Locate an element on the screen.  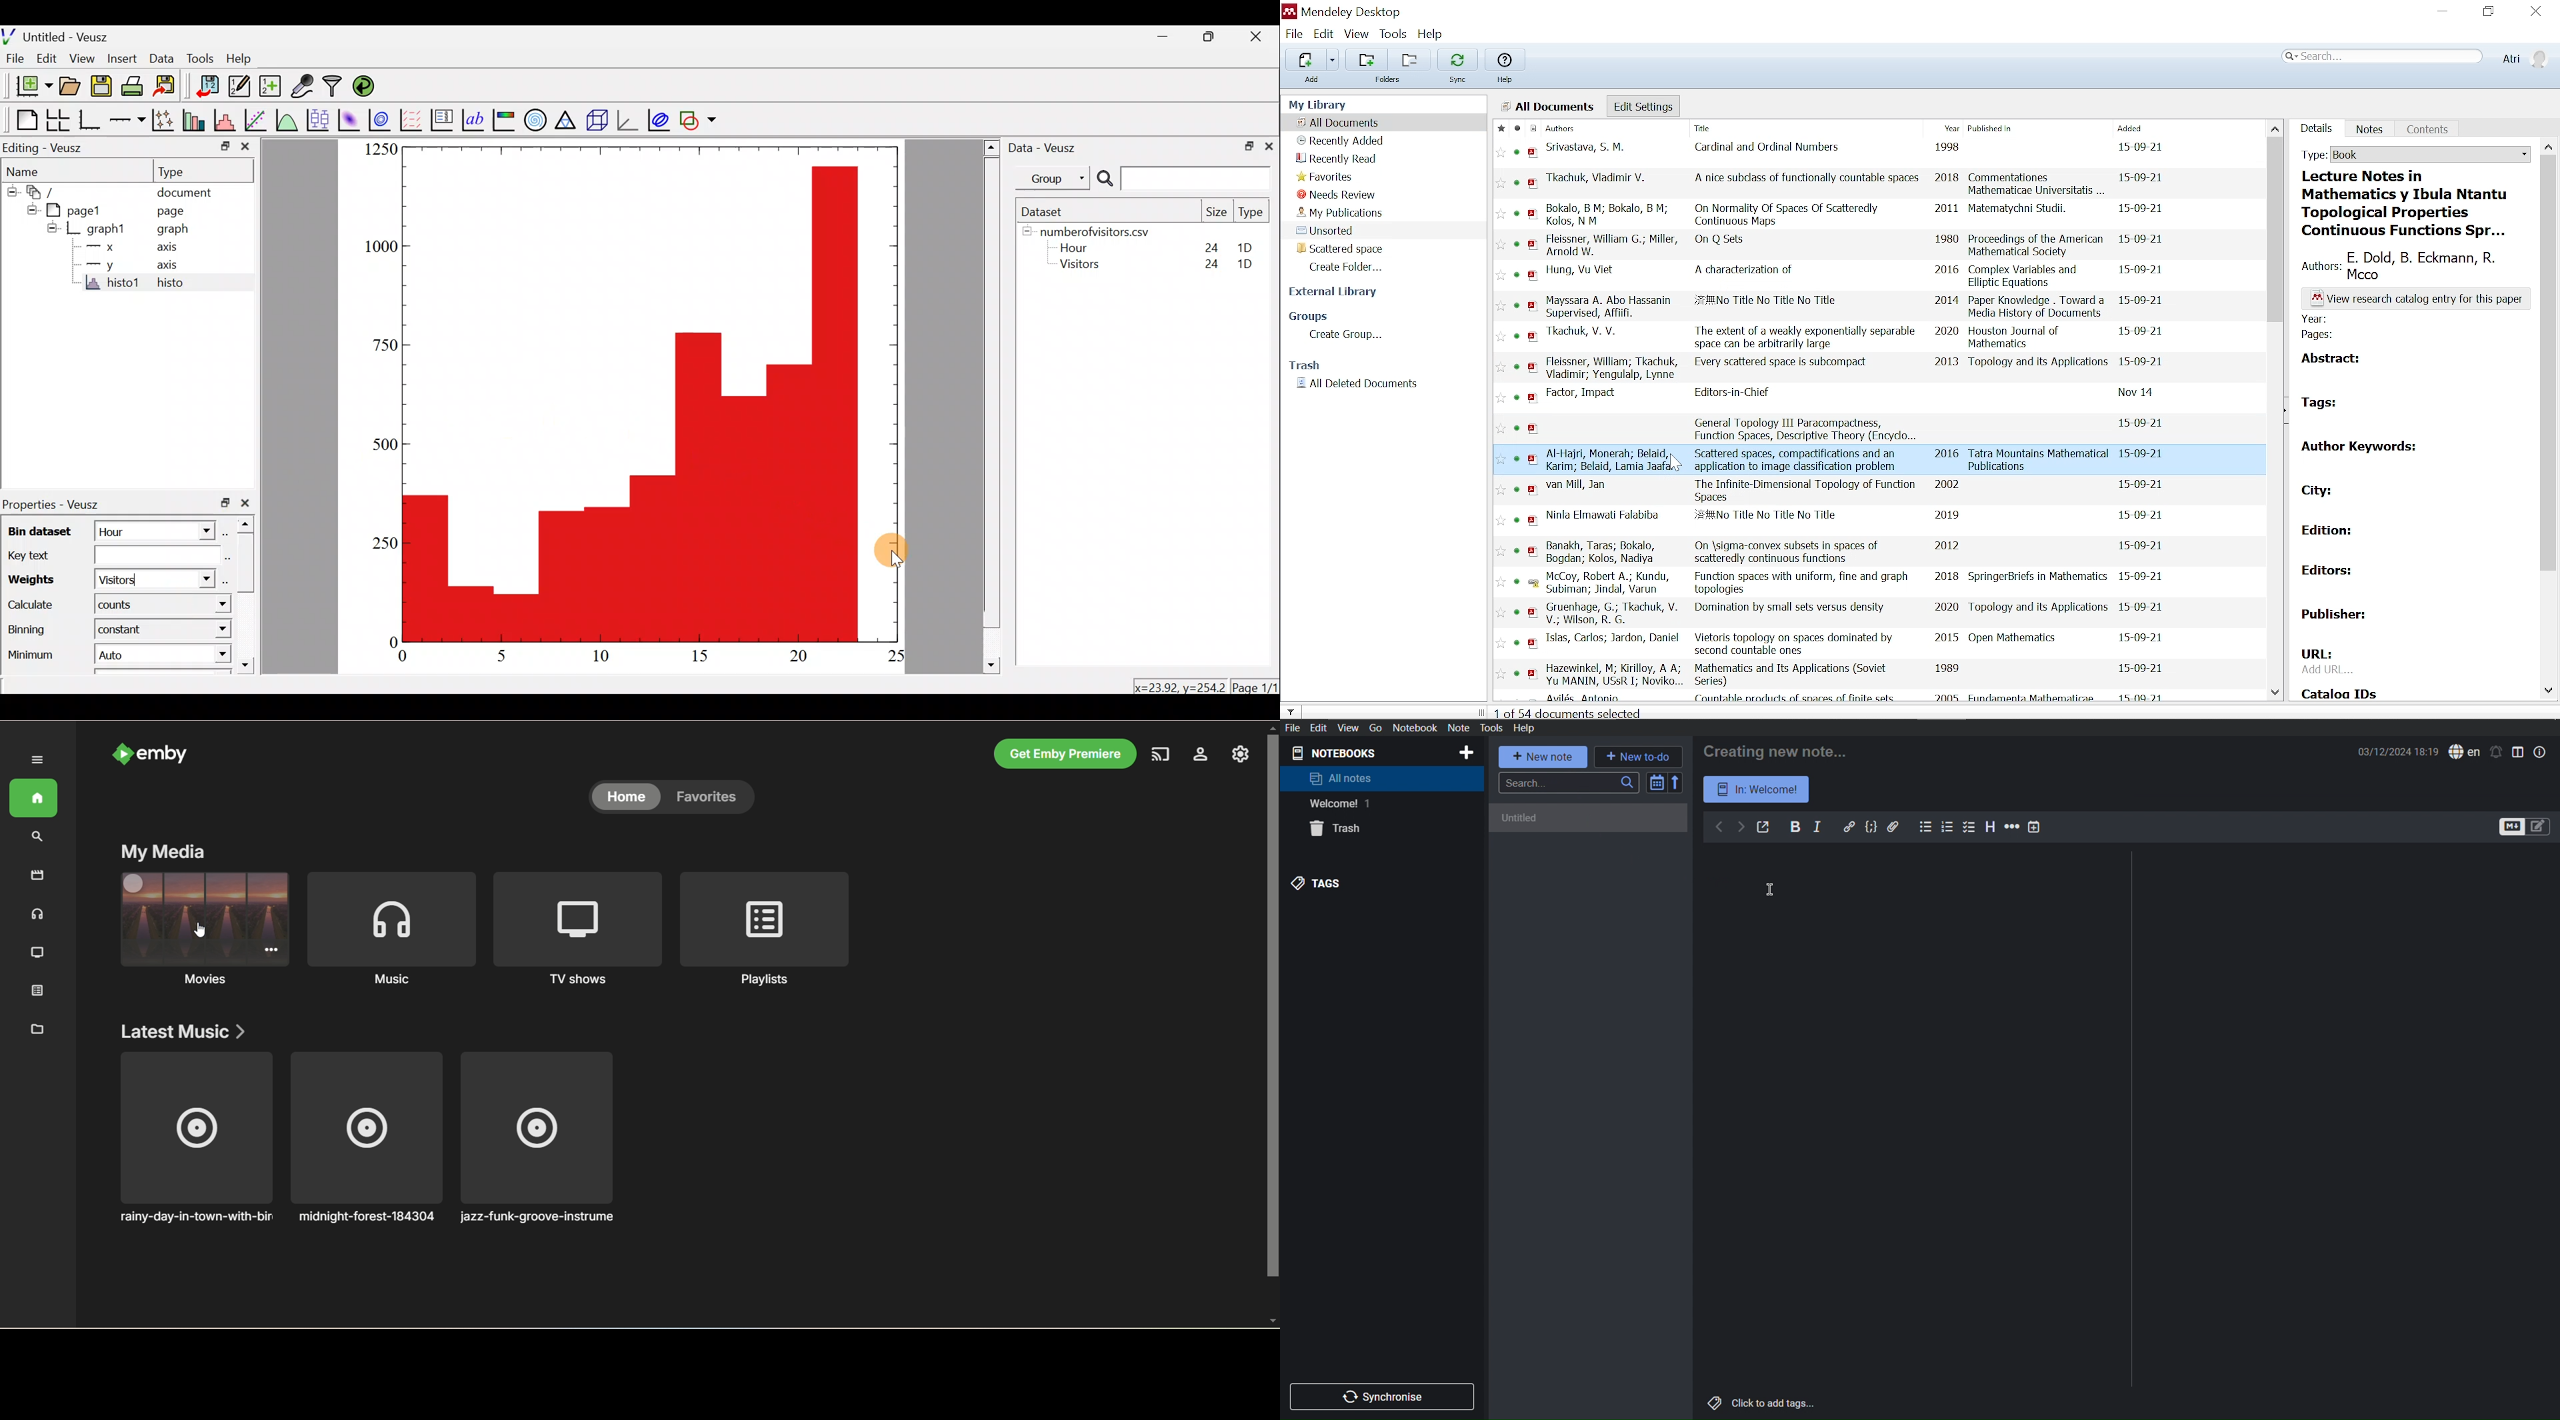
calculate dropdown is located at coordinates (211, 604).